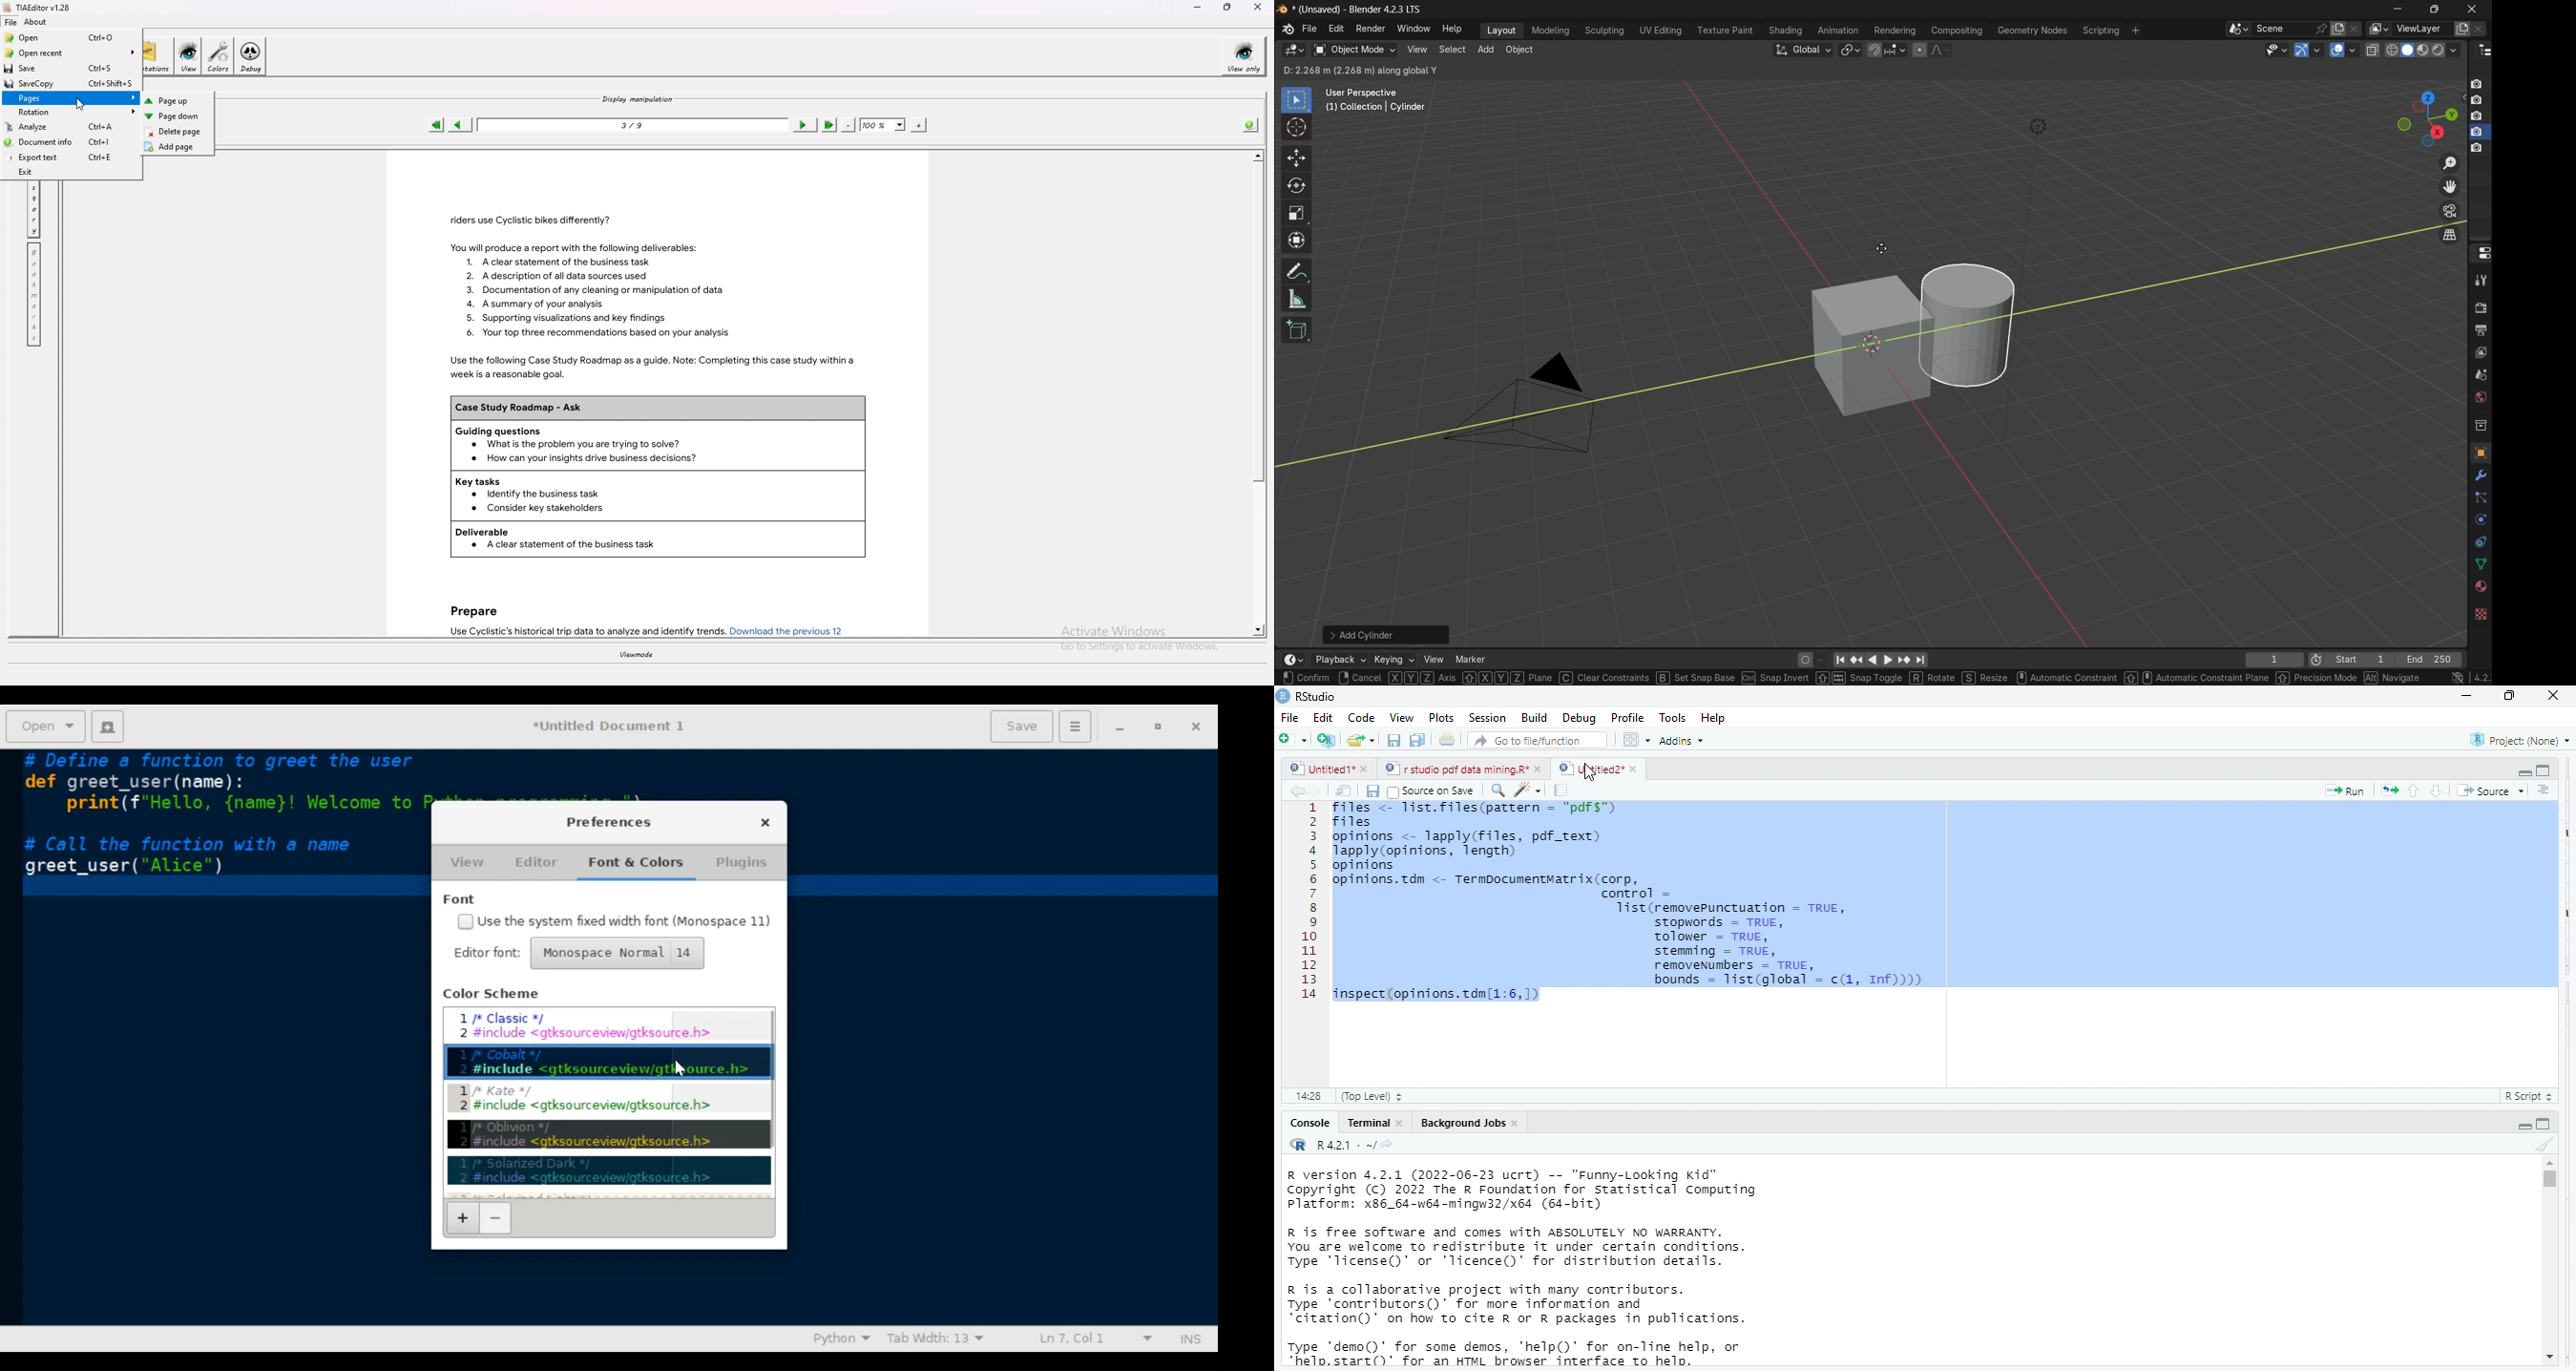  What do you see at coordinates (1448, 741) in the screenshot?
I see `print the current file` at bounding box center [1448, 741].